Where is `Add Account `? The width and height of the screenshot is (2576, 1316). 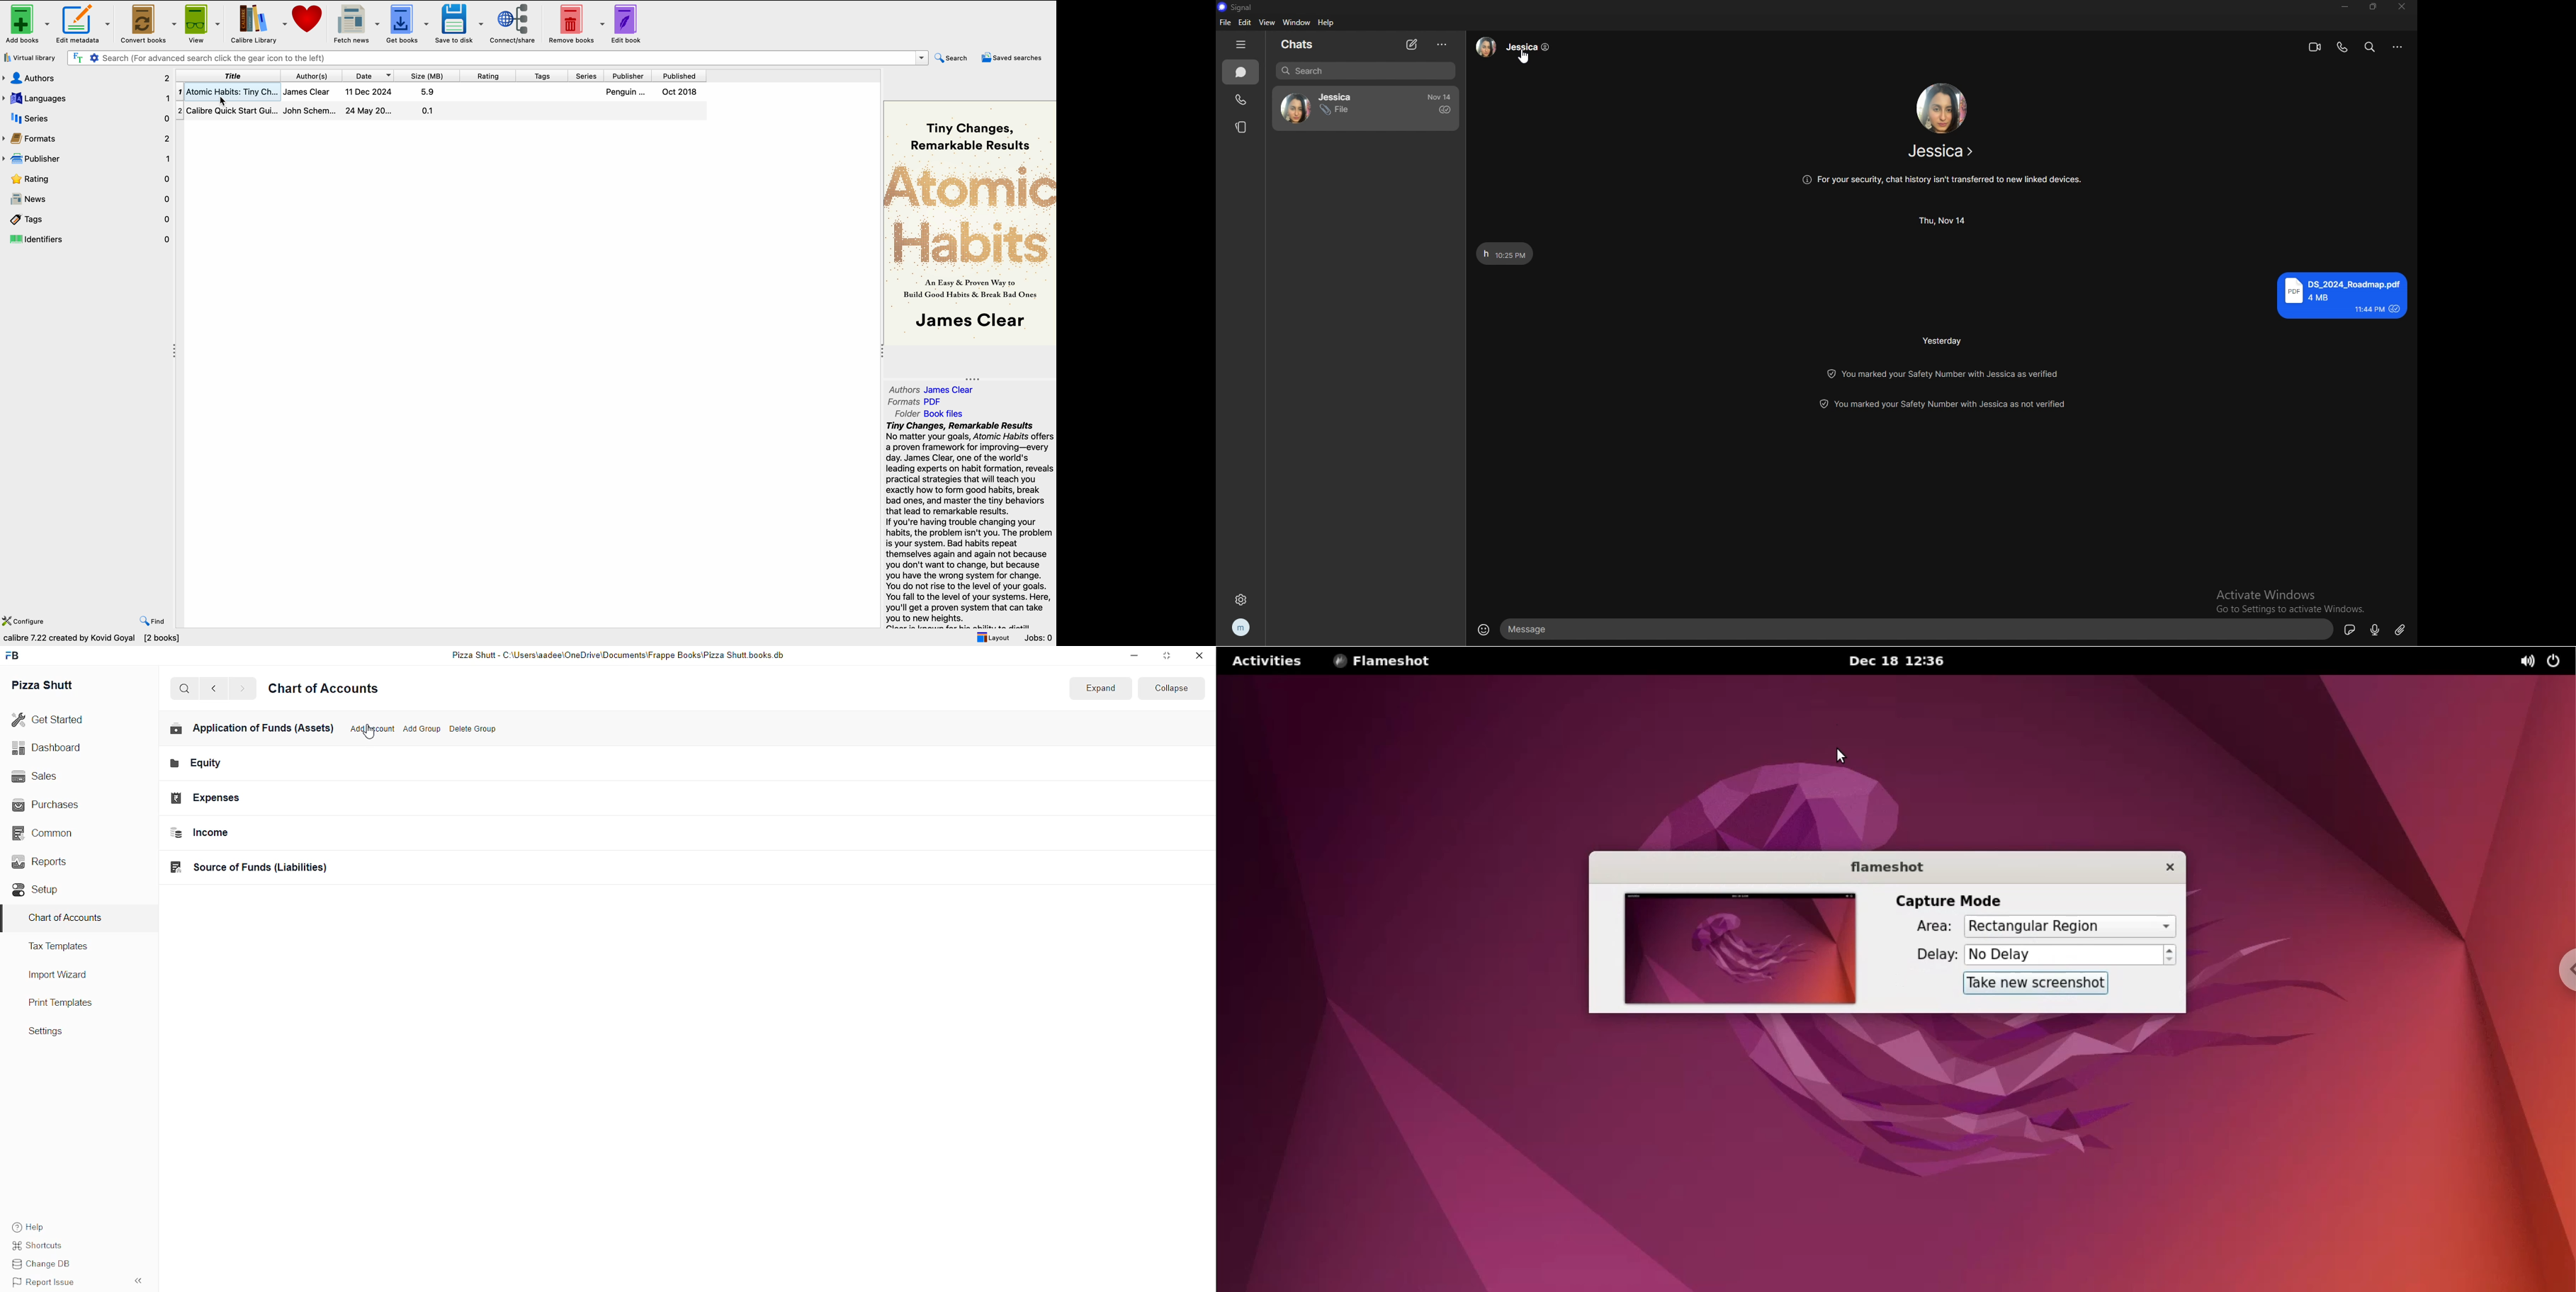
Add Account  is located at coordinates (370, 730).